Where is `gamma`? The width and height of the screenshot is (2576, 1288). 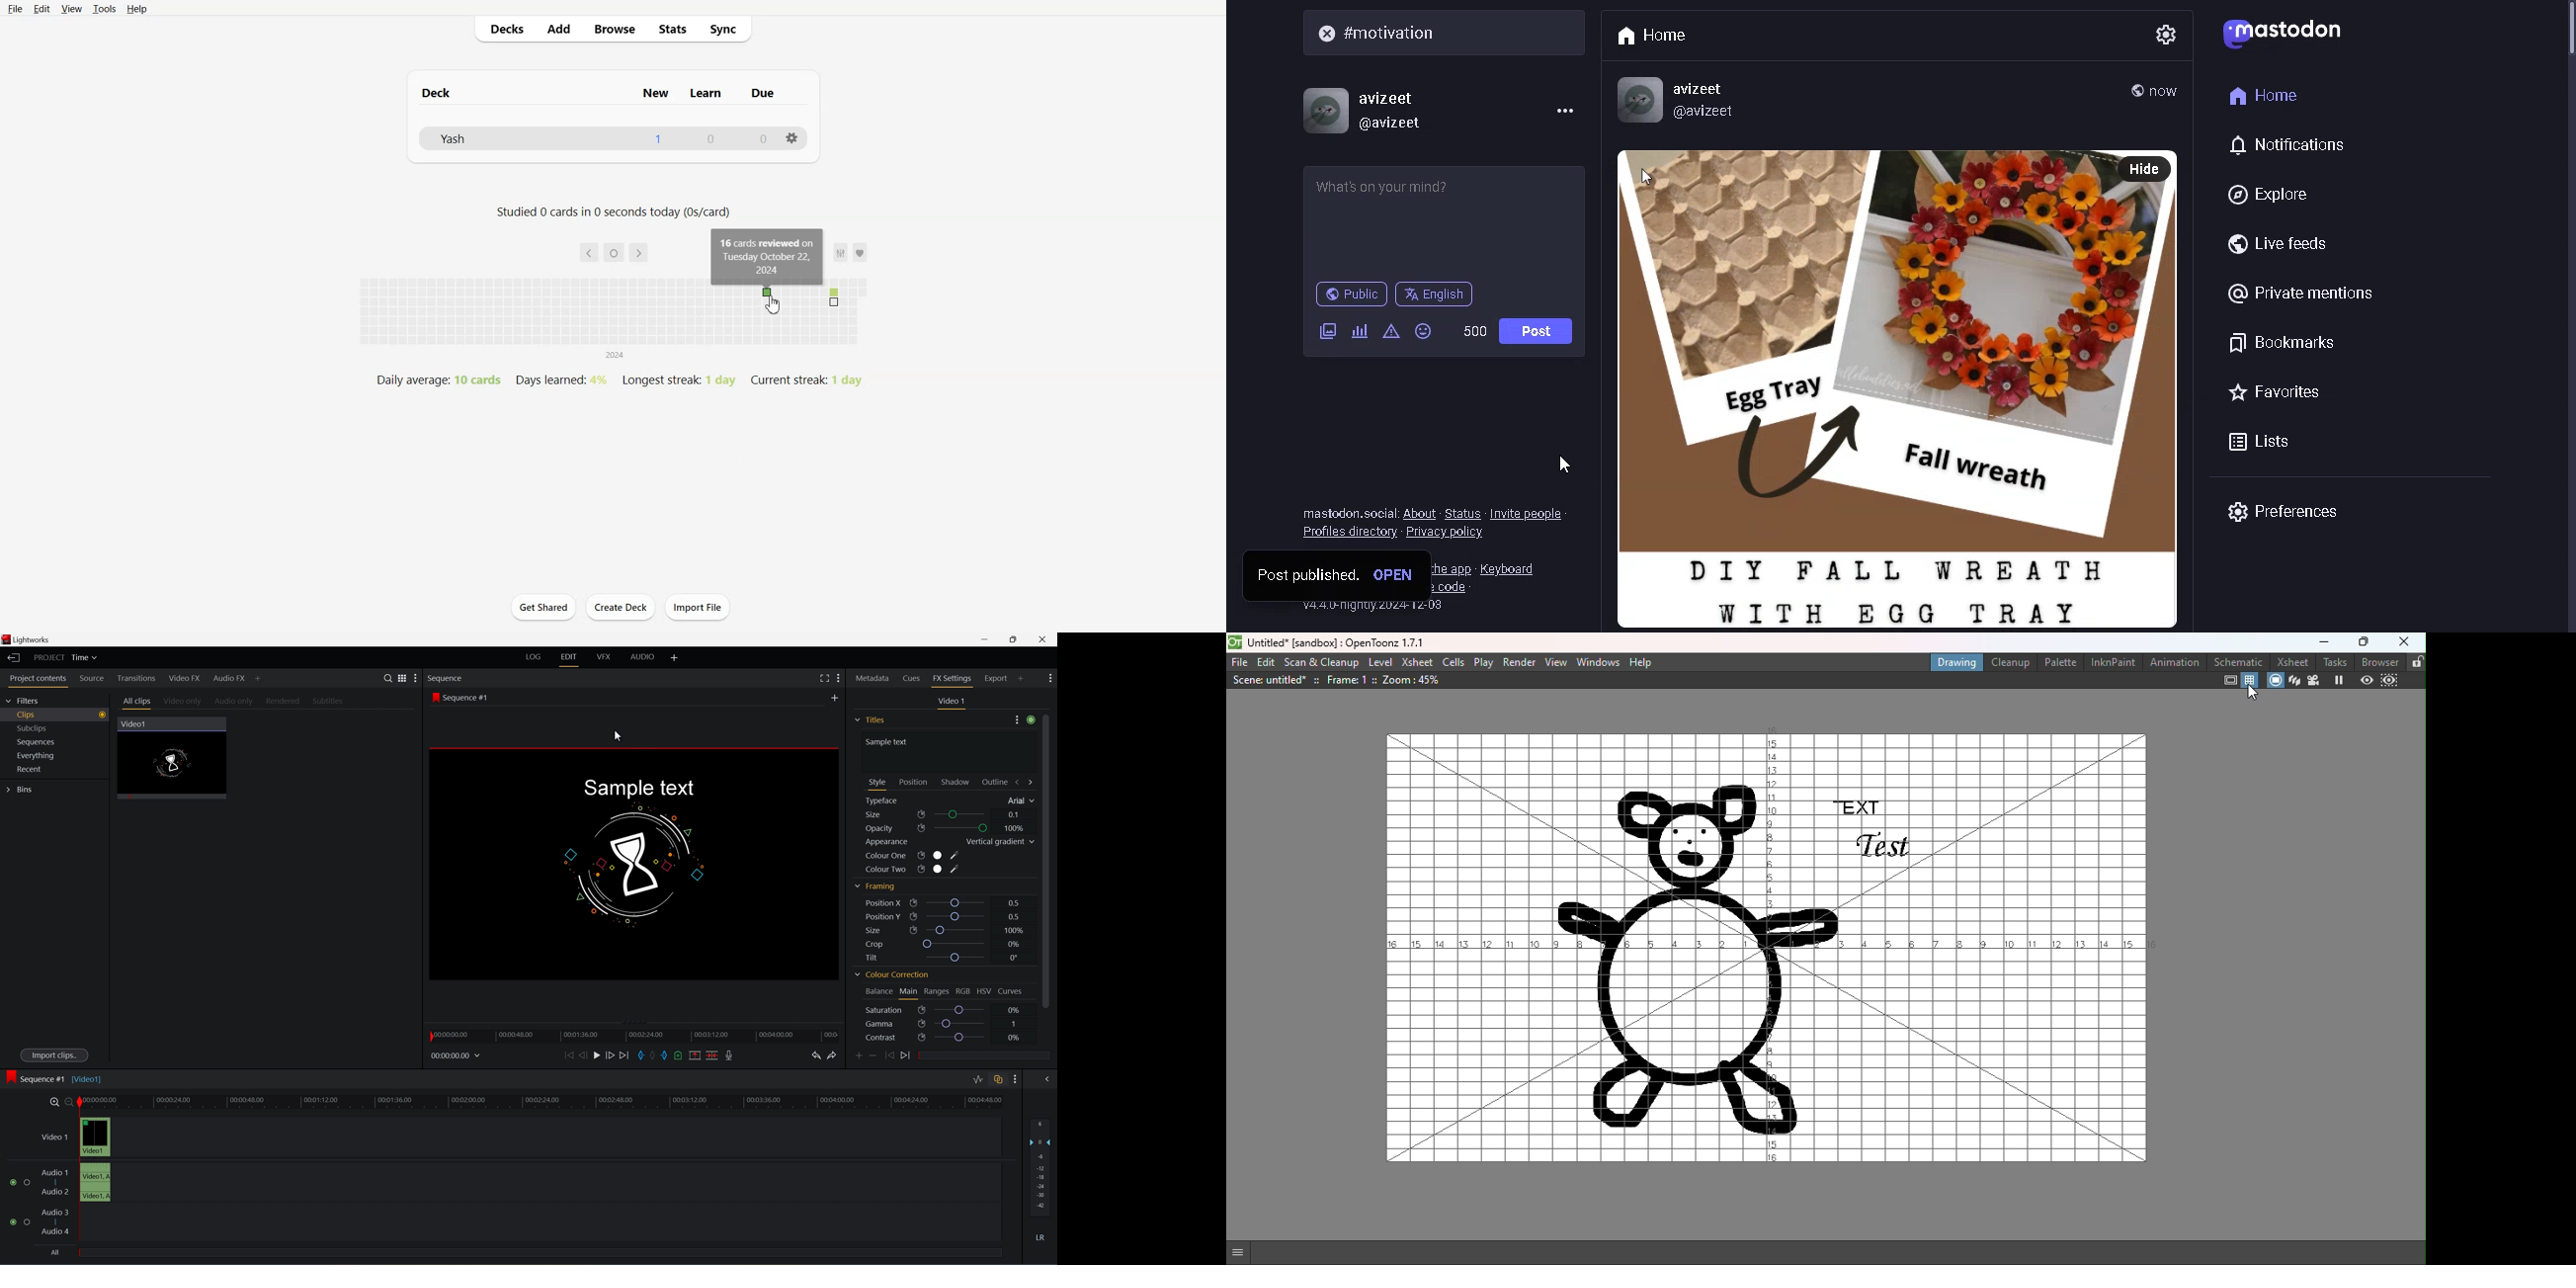 gamma is located at coordinates (896, 1024).